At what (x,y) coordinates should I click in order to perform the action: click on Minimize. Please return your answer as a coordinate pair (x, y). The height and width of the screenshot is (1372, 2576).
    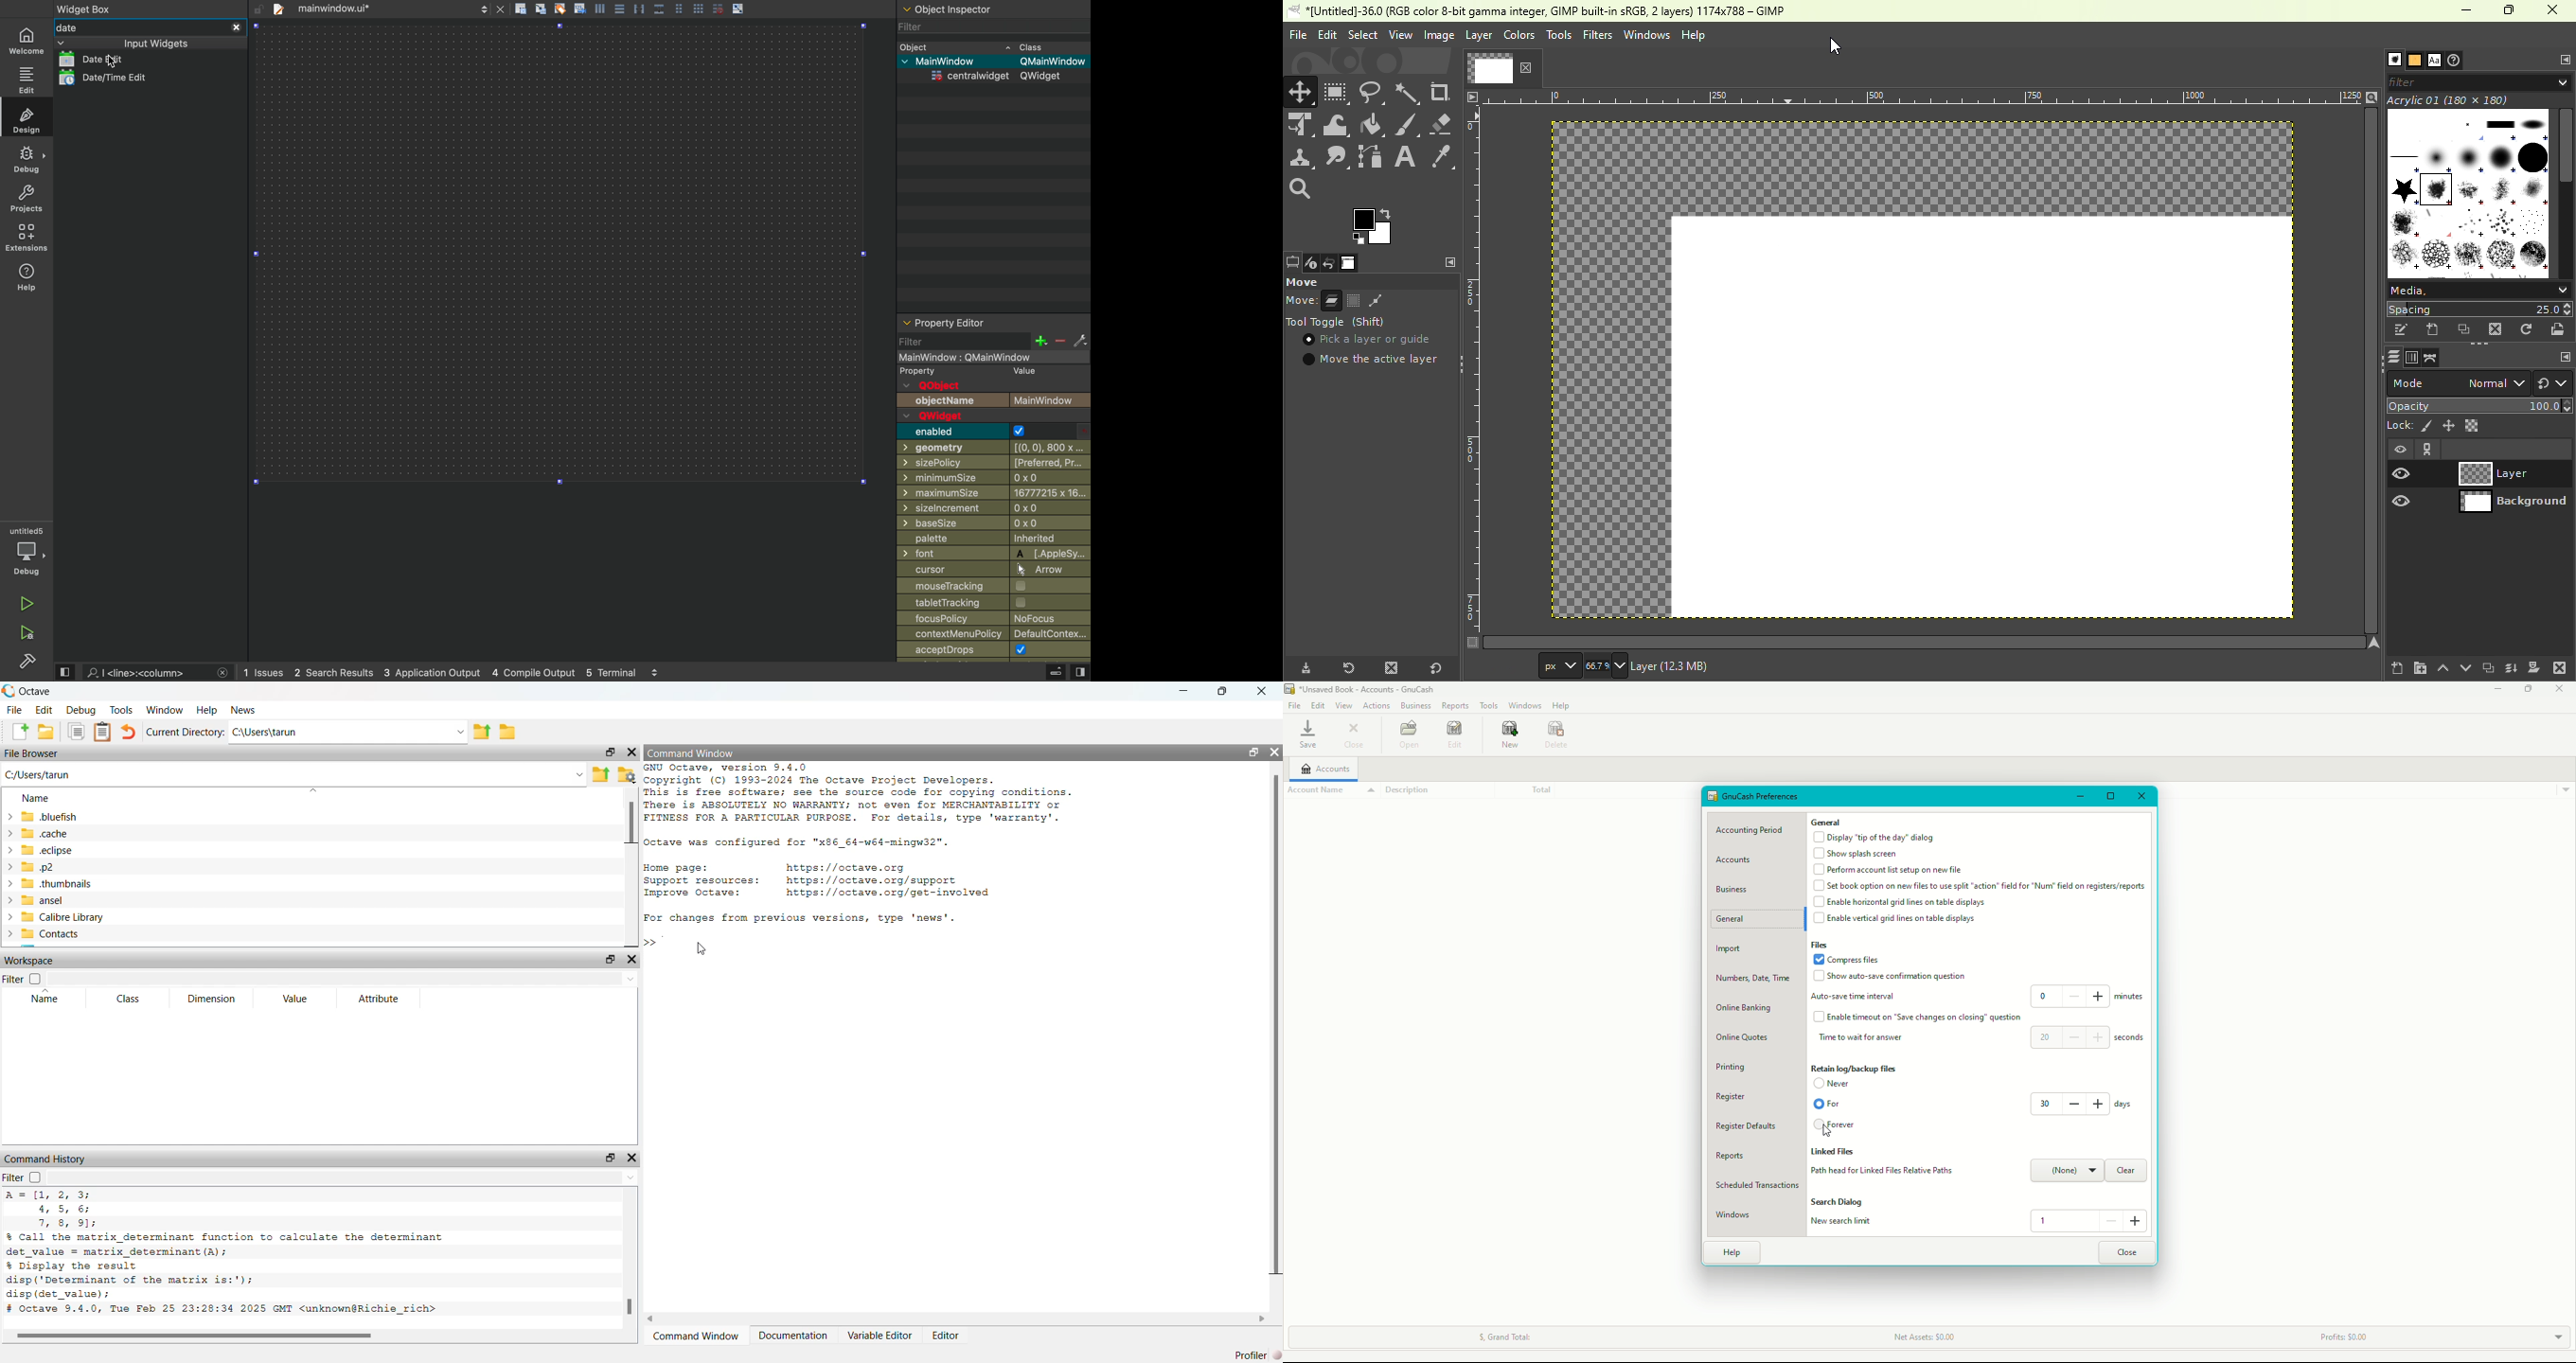
    Looking at the image, I should click on (2495, 690).